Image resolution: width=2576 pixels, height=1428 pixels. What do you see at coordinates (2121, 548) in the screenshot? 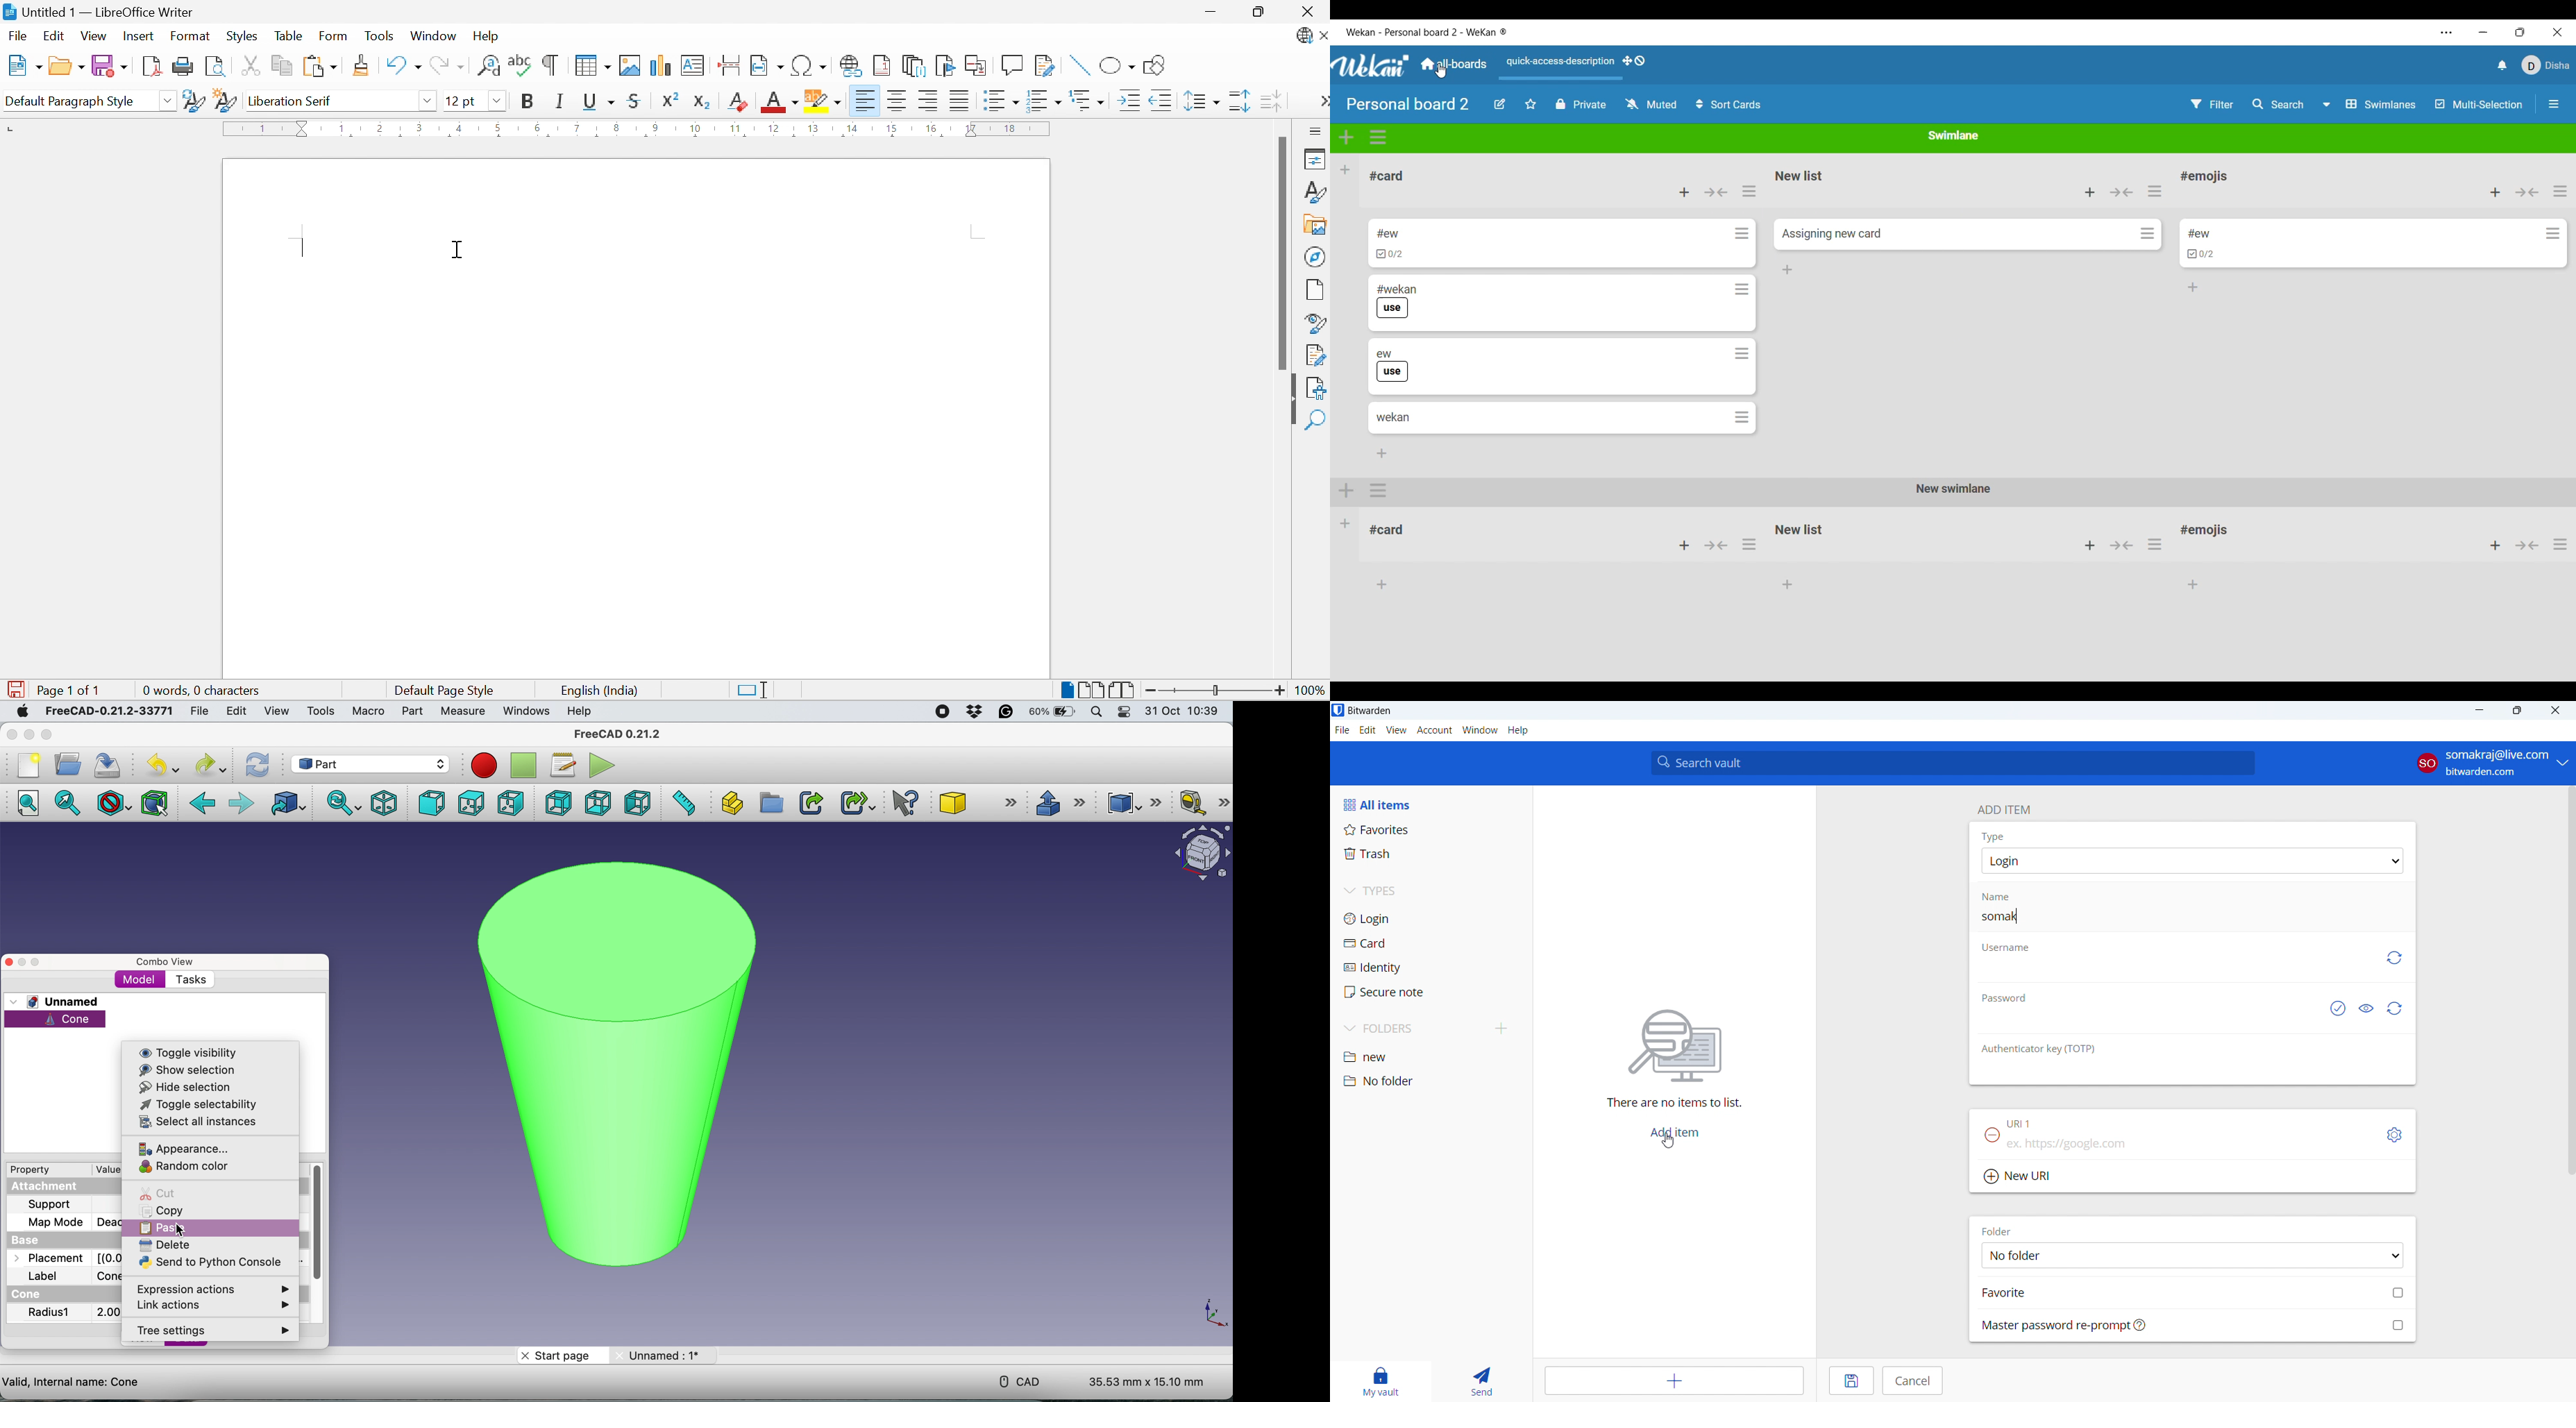
I see `collapse` at bounding box center [2121, 548].